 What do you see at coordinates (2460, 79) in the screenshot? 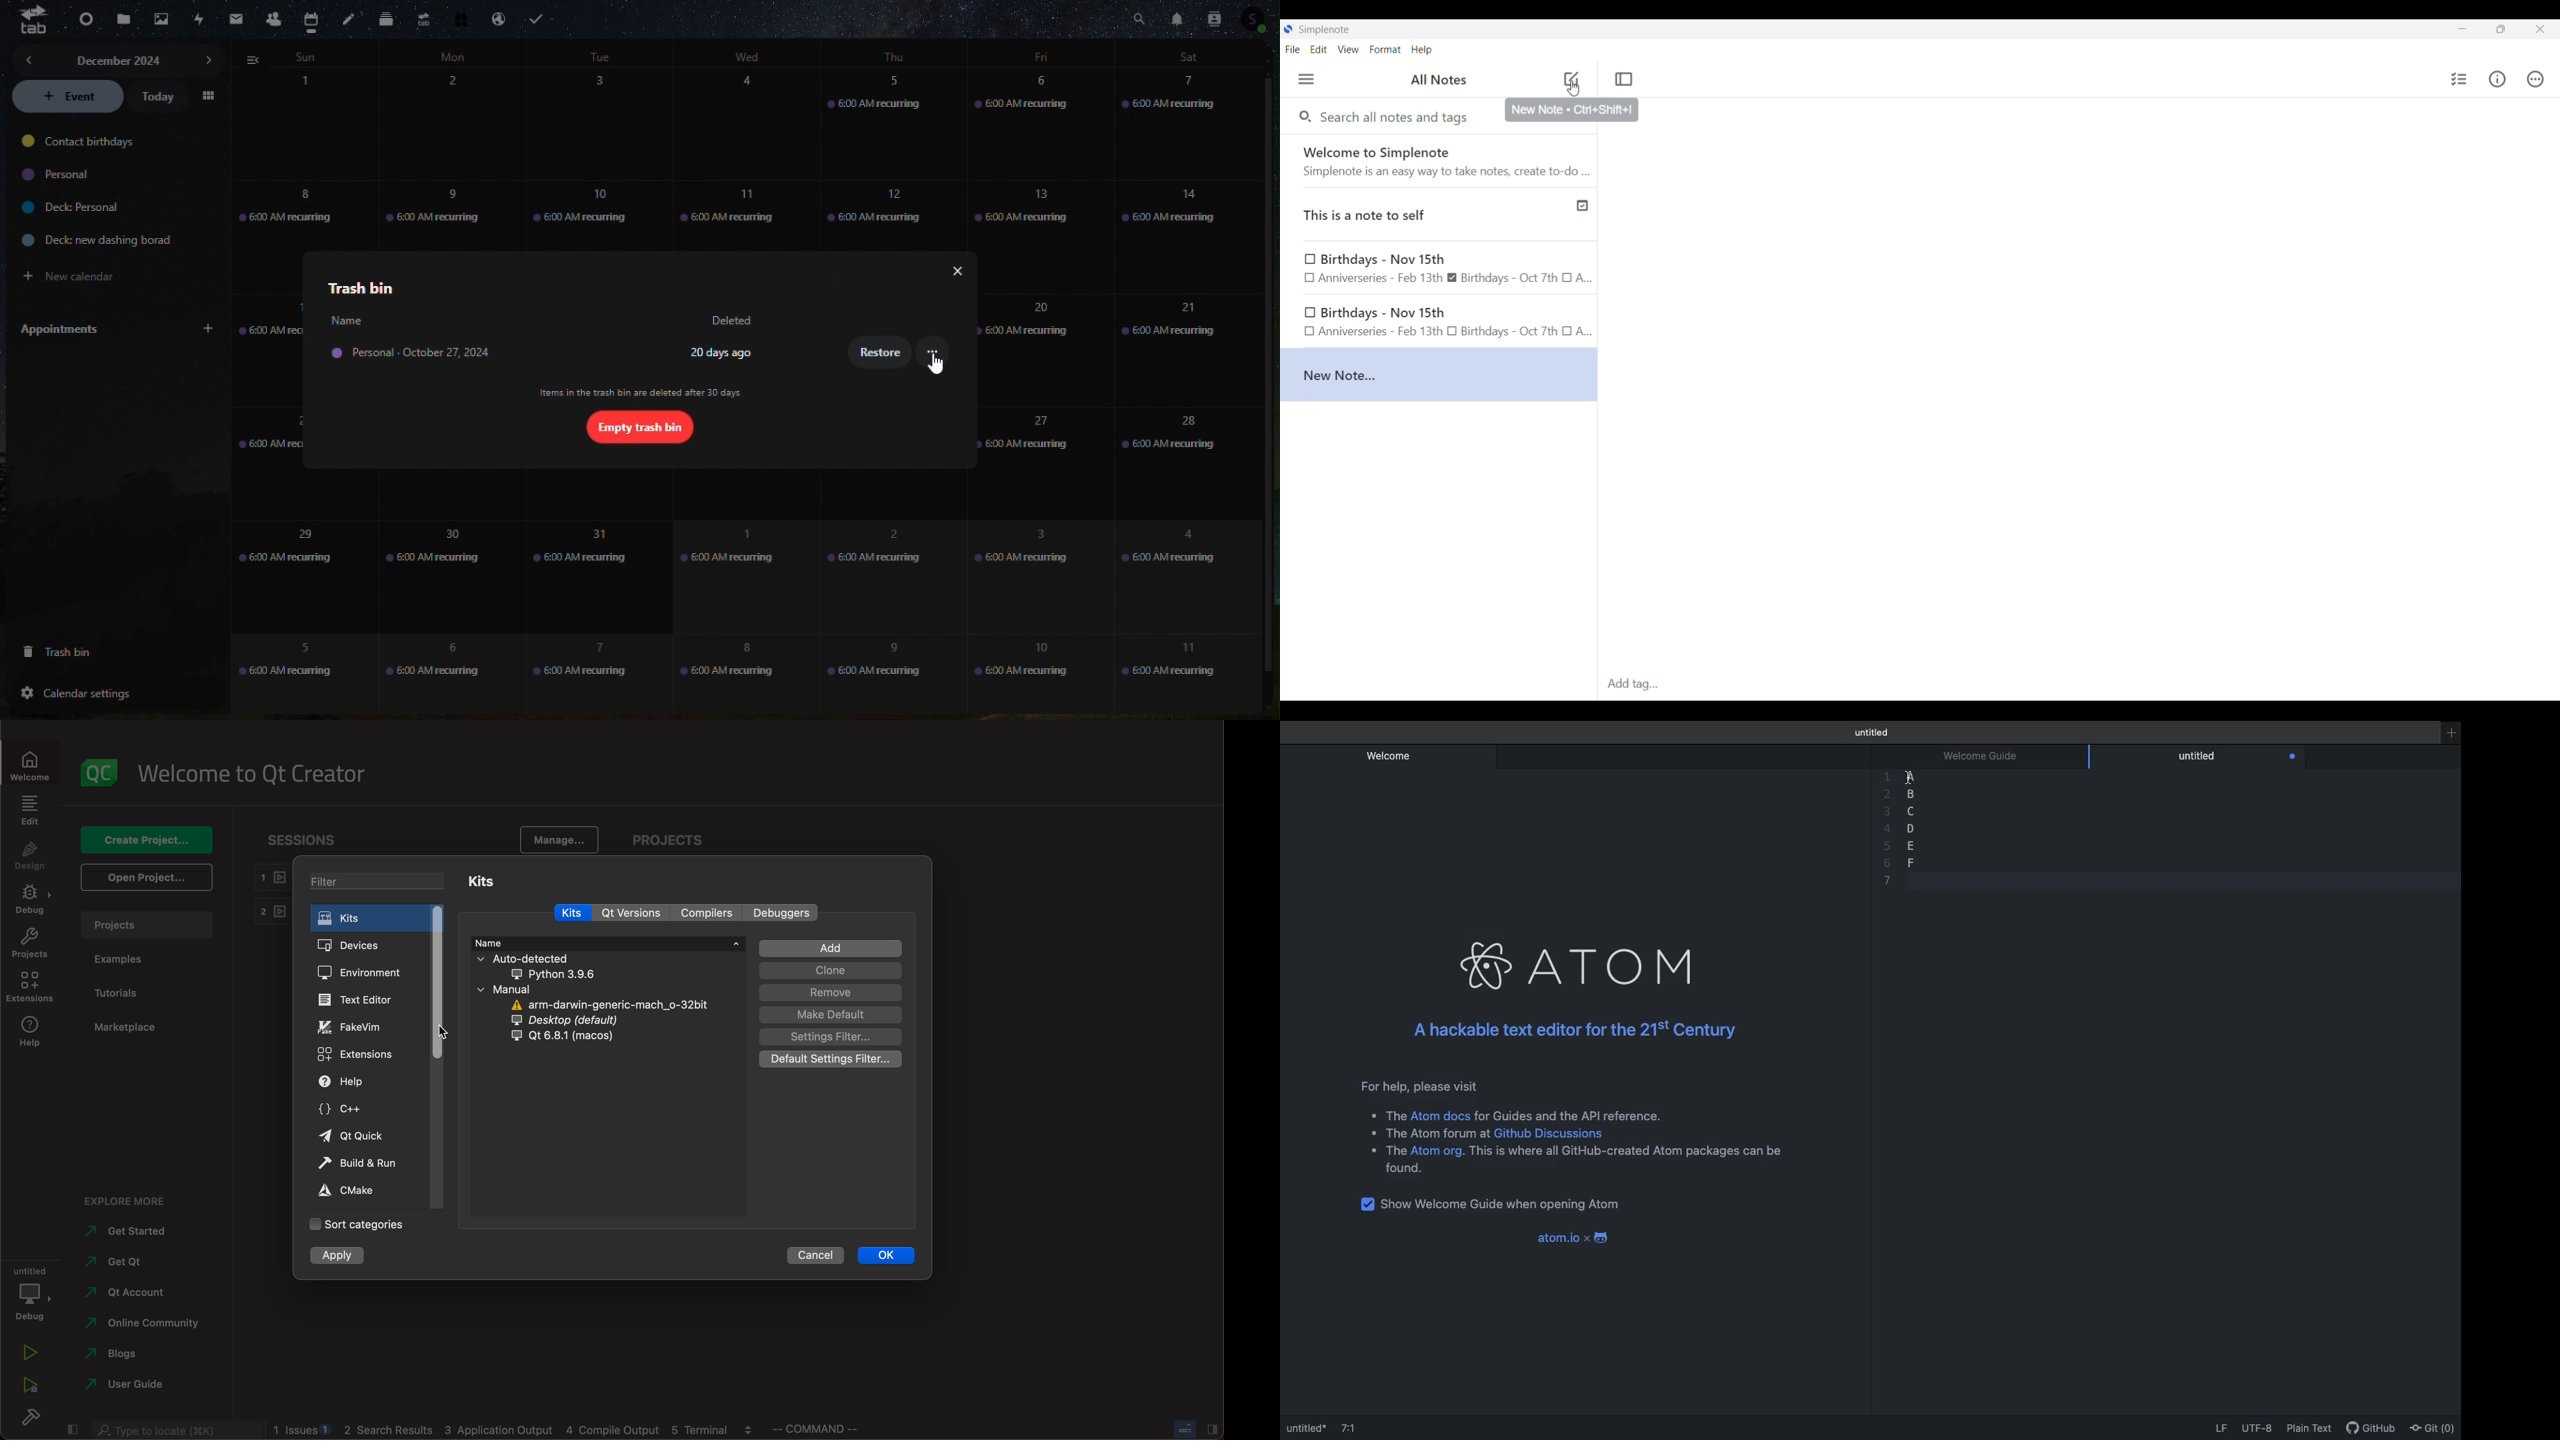
I see `Insert checklist` at bounding box center [2460, 79].